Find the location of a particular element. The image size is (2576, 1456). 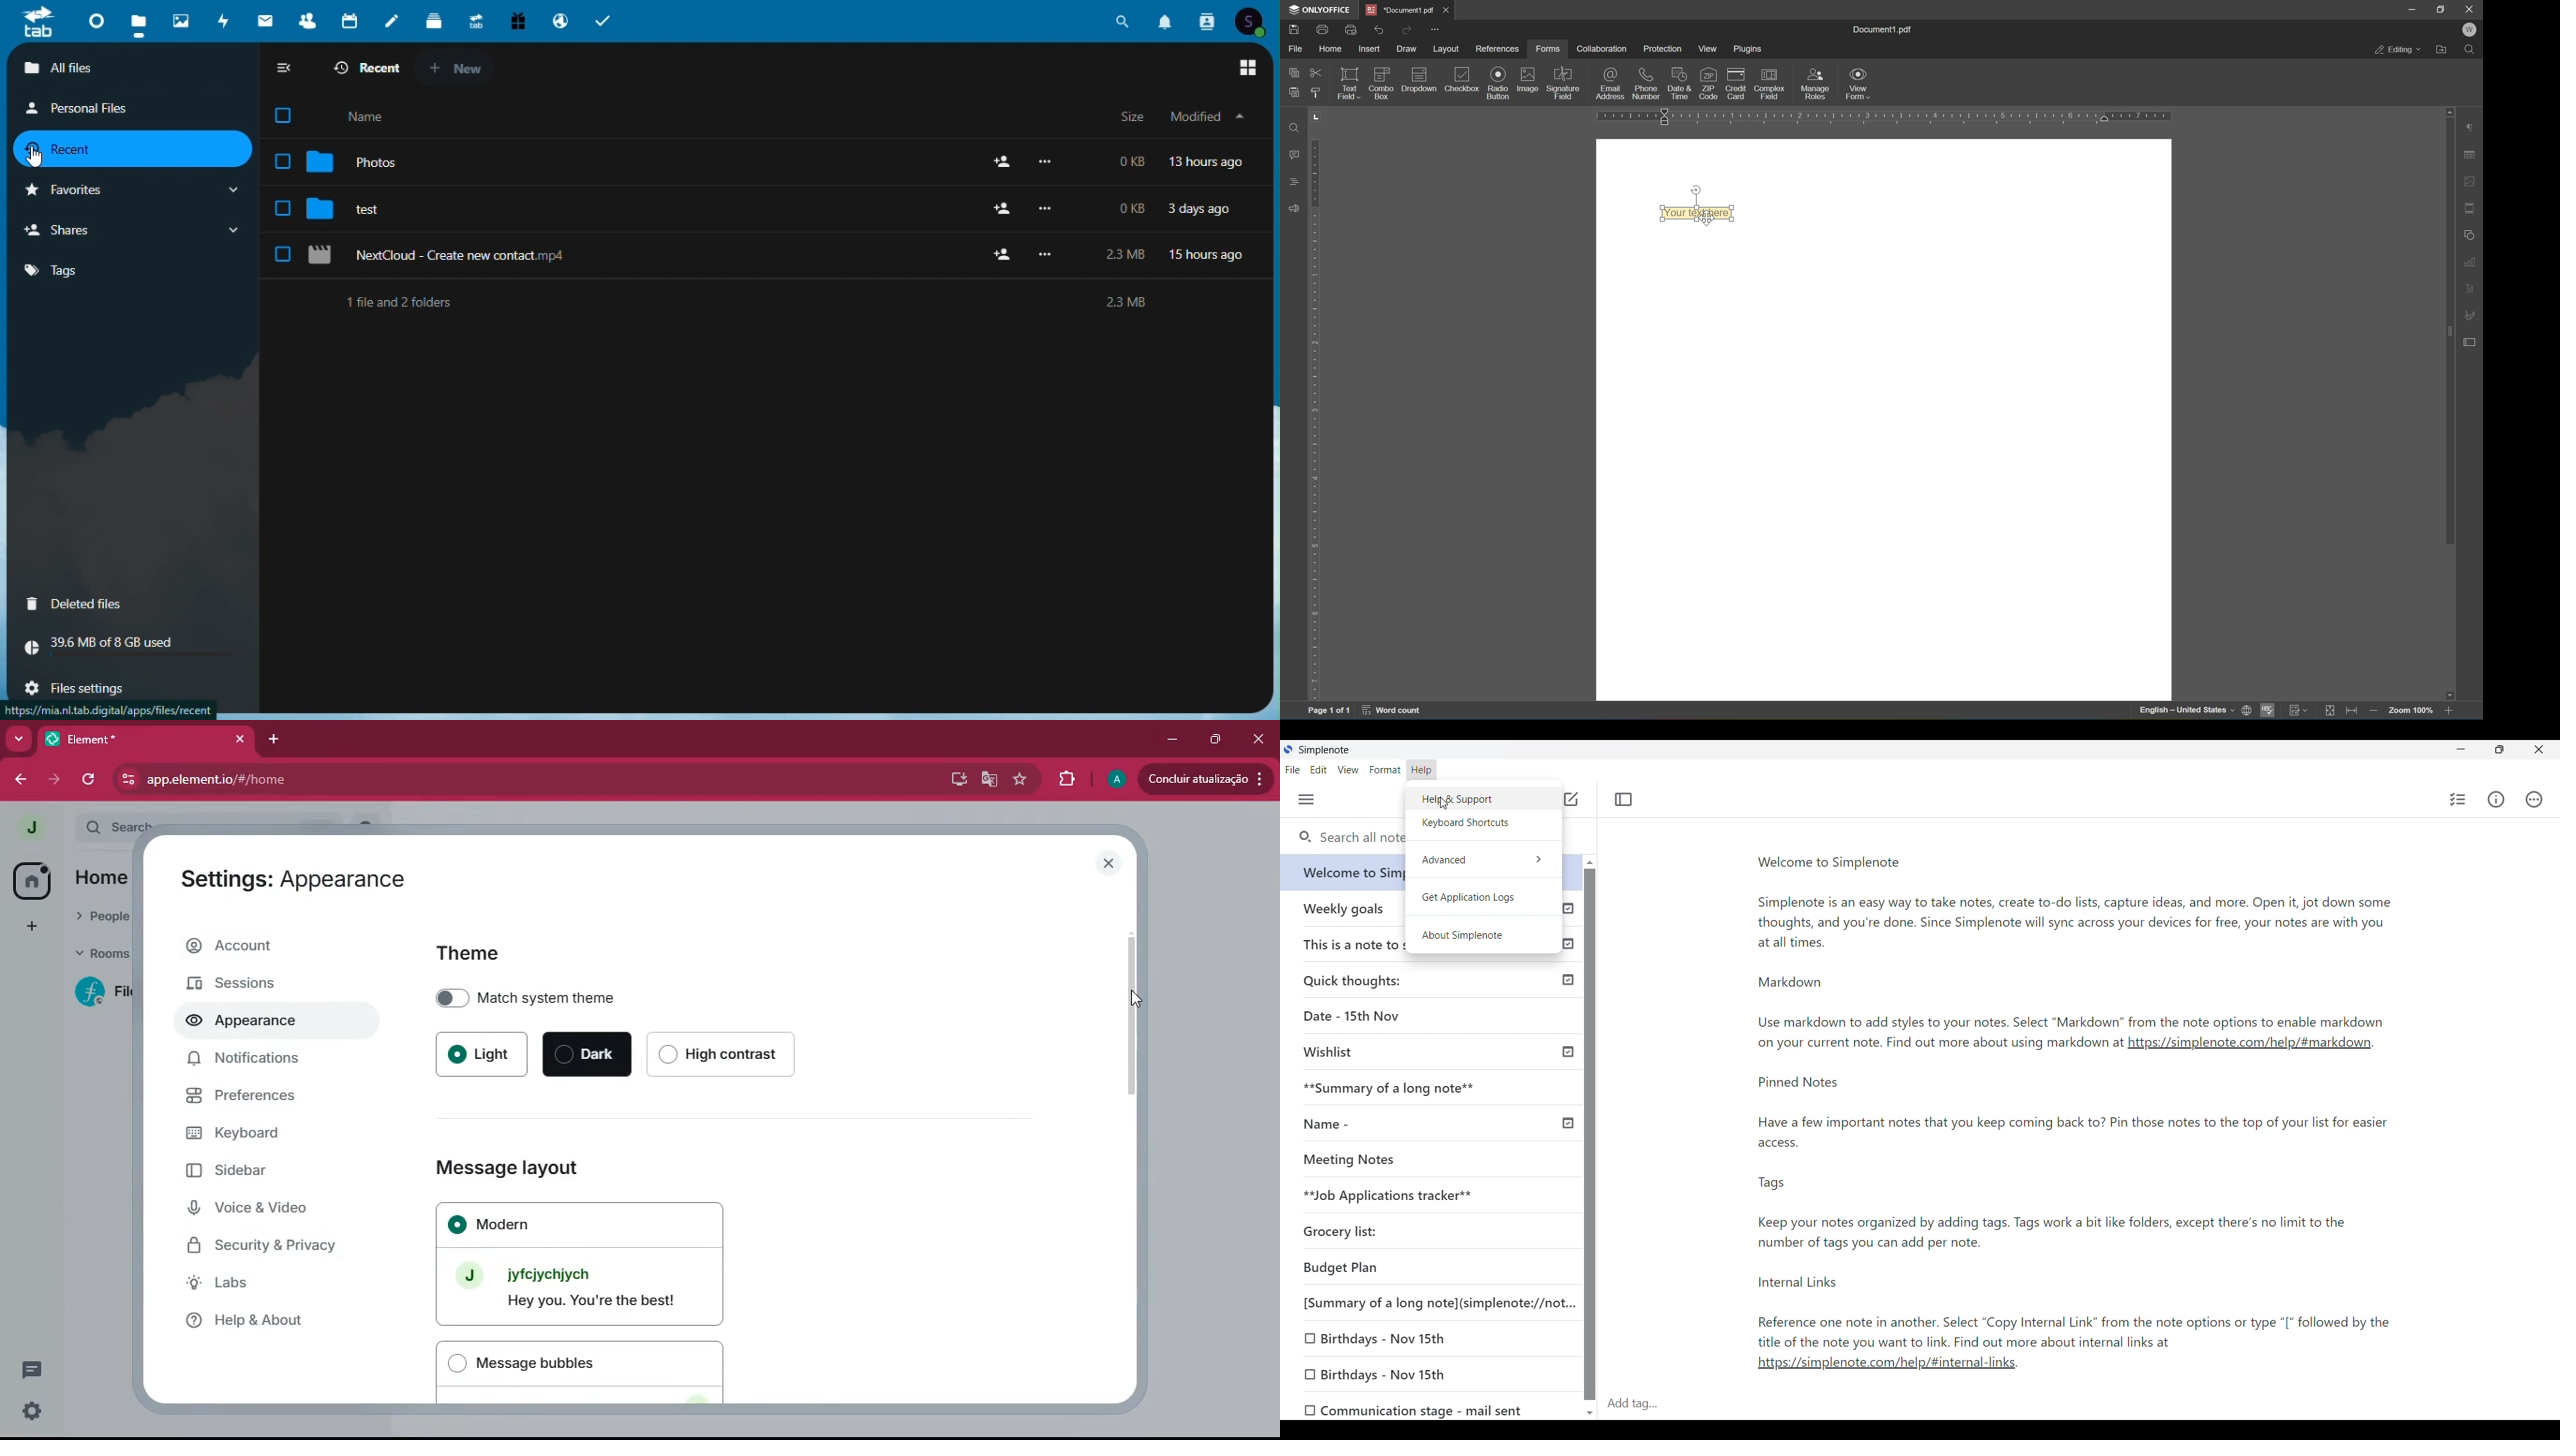

File menu is located at coordinates (1293, 770).